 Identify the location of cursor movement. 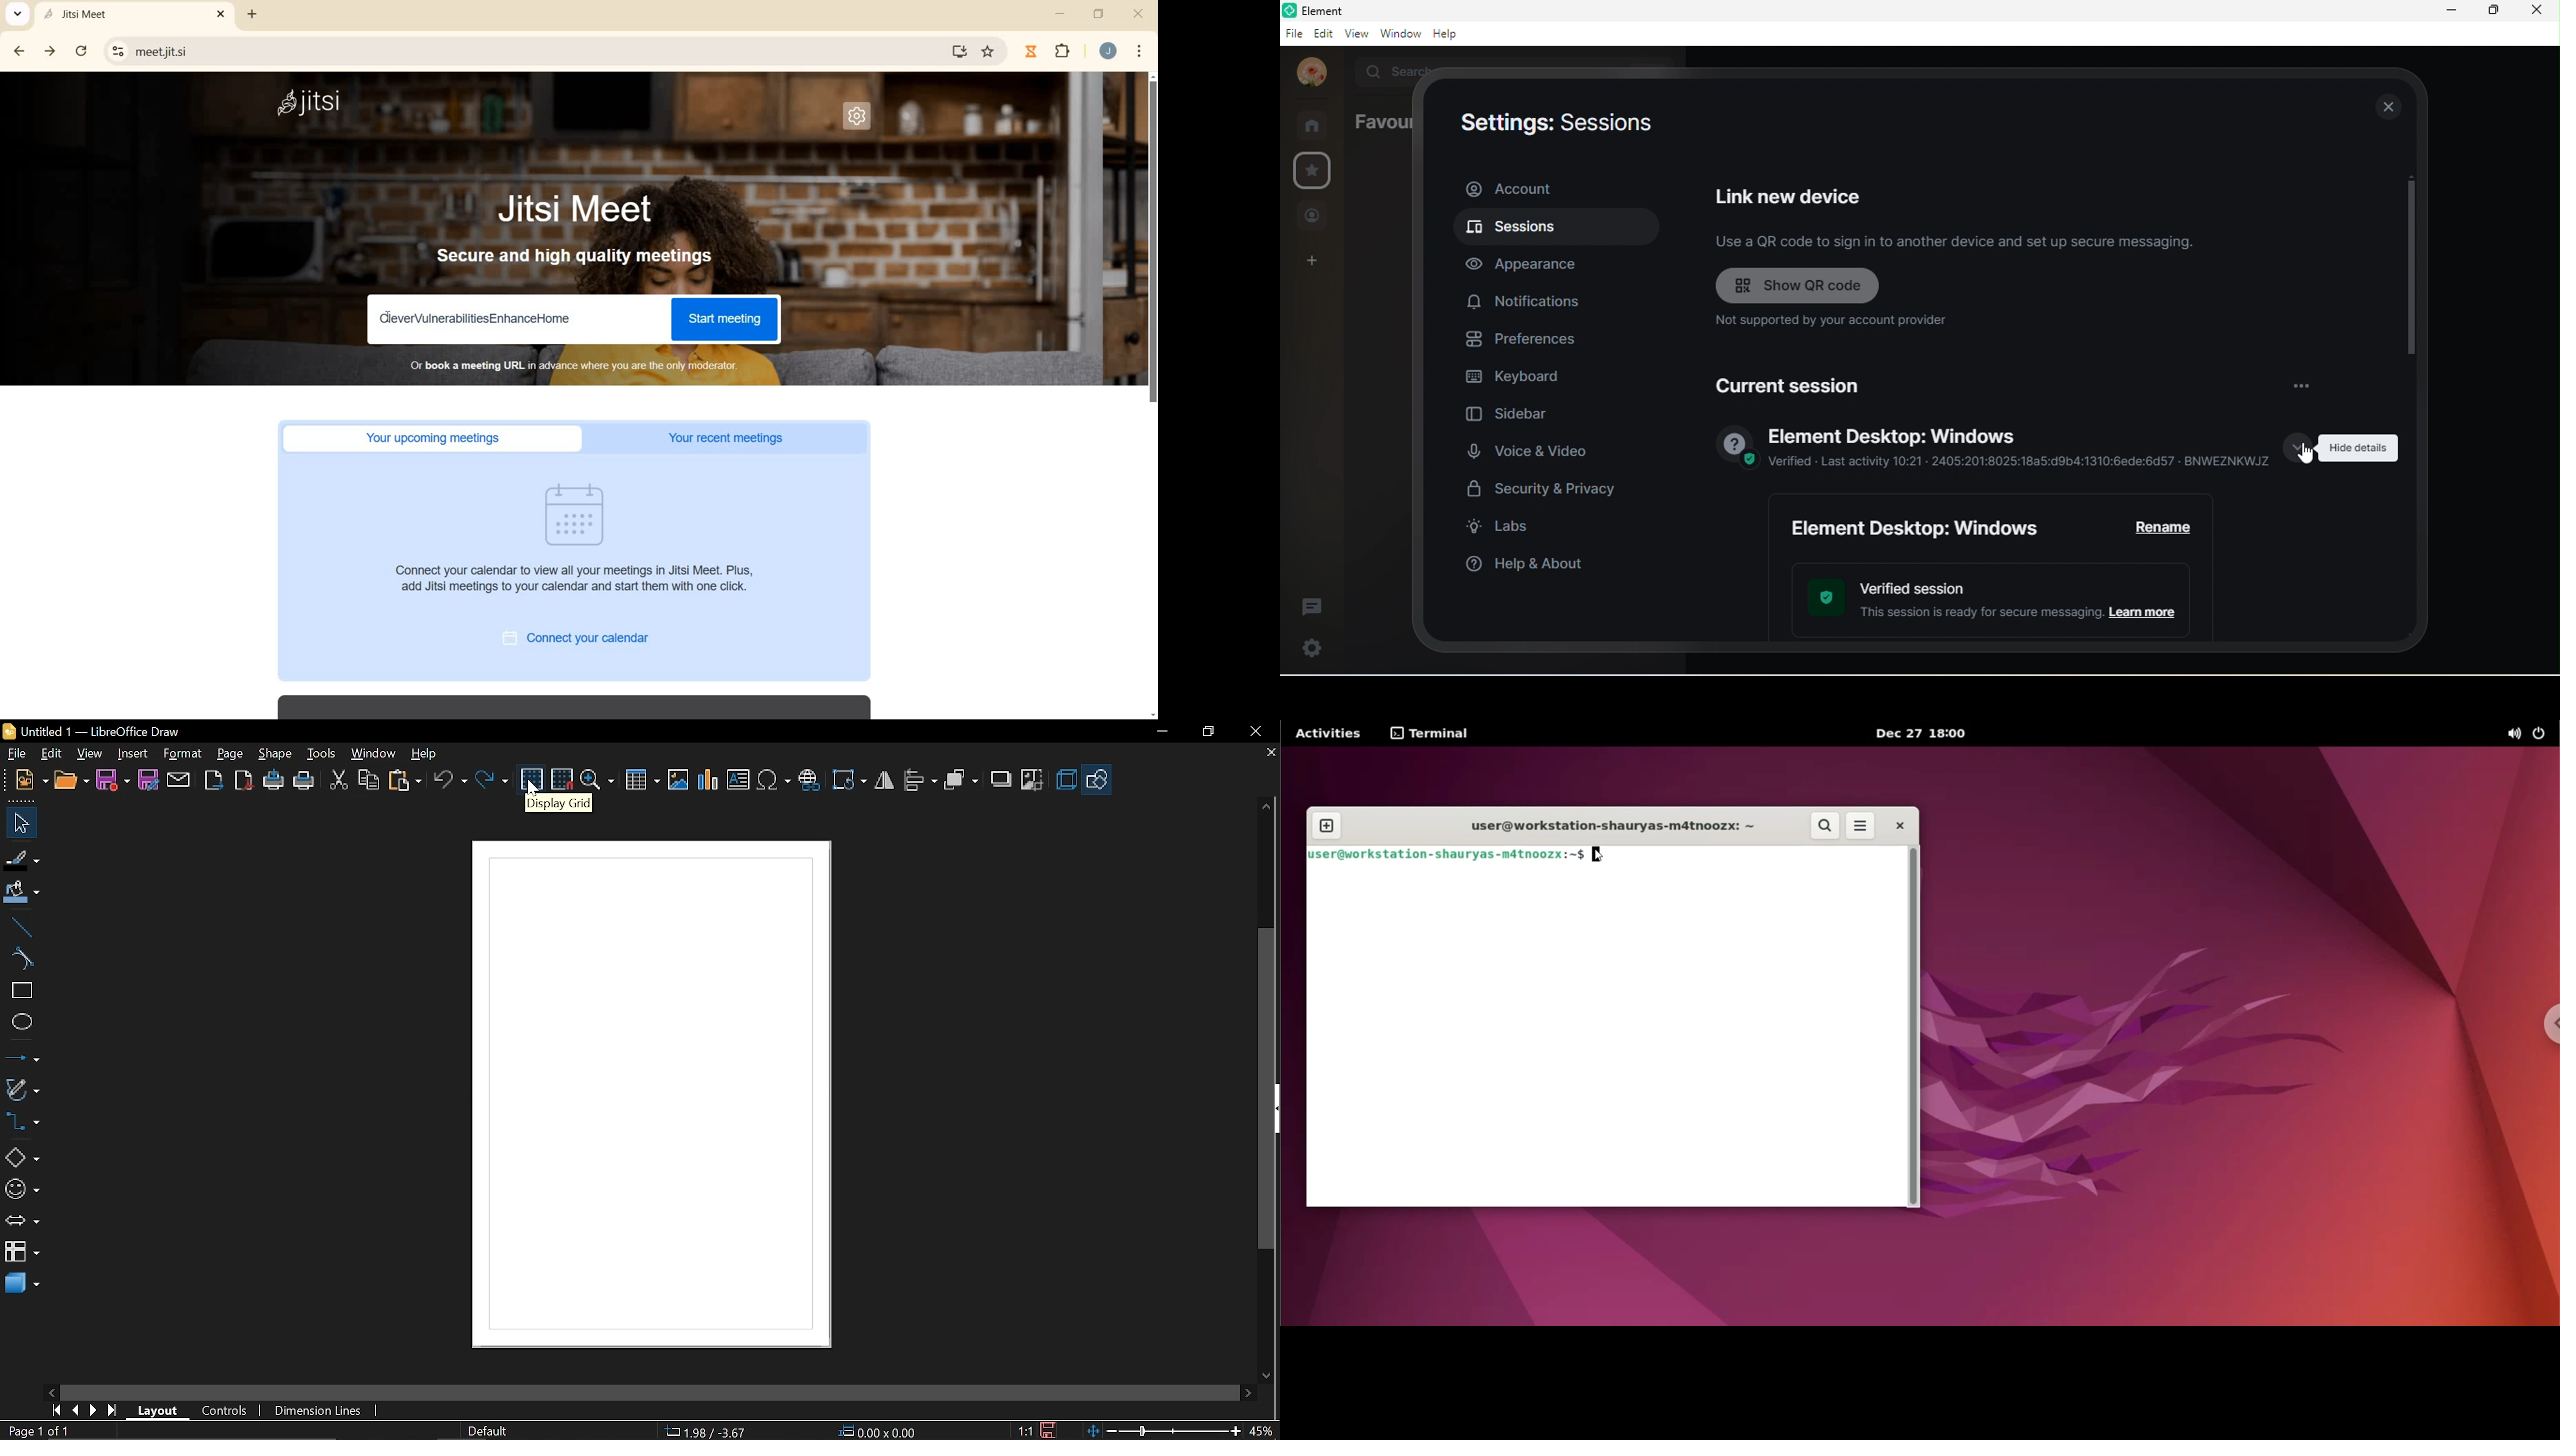
(2306, 458).